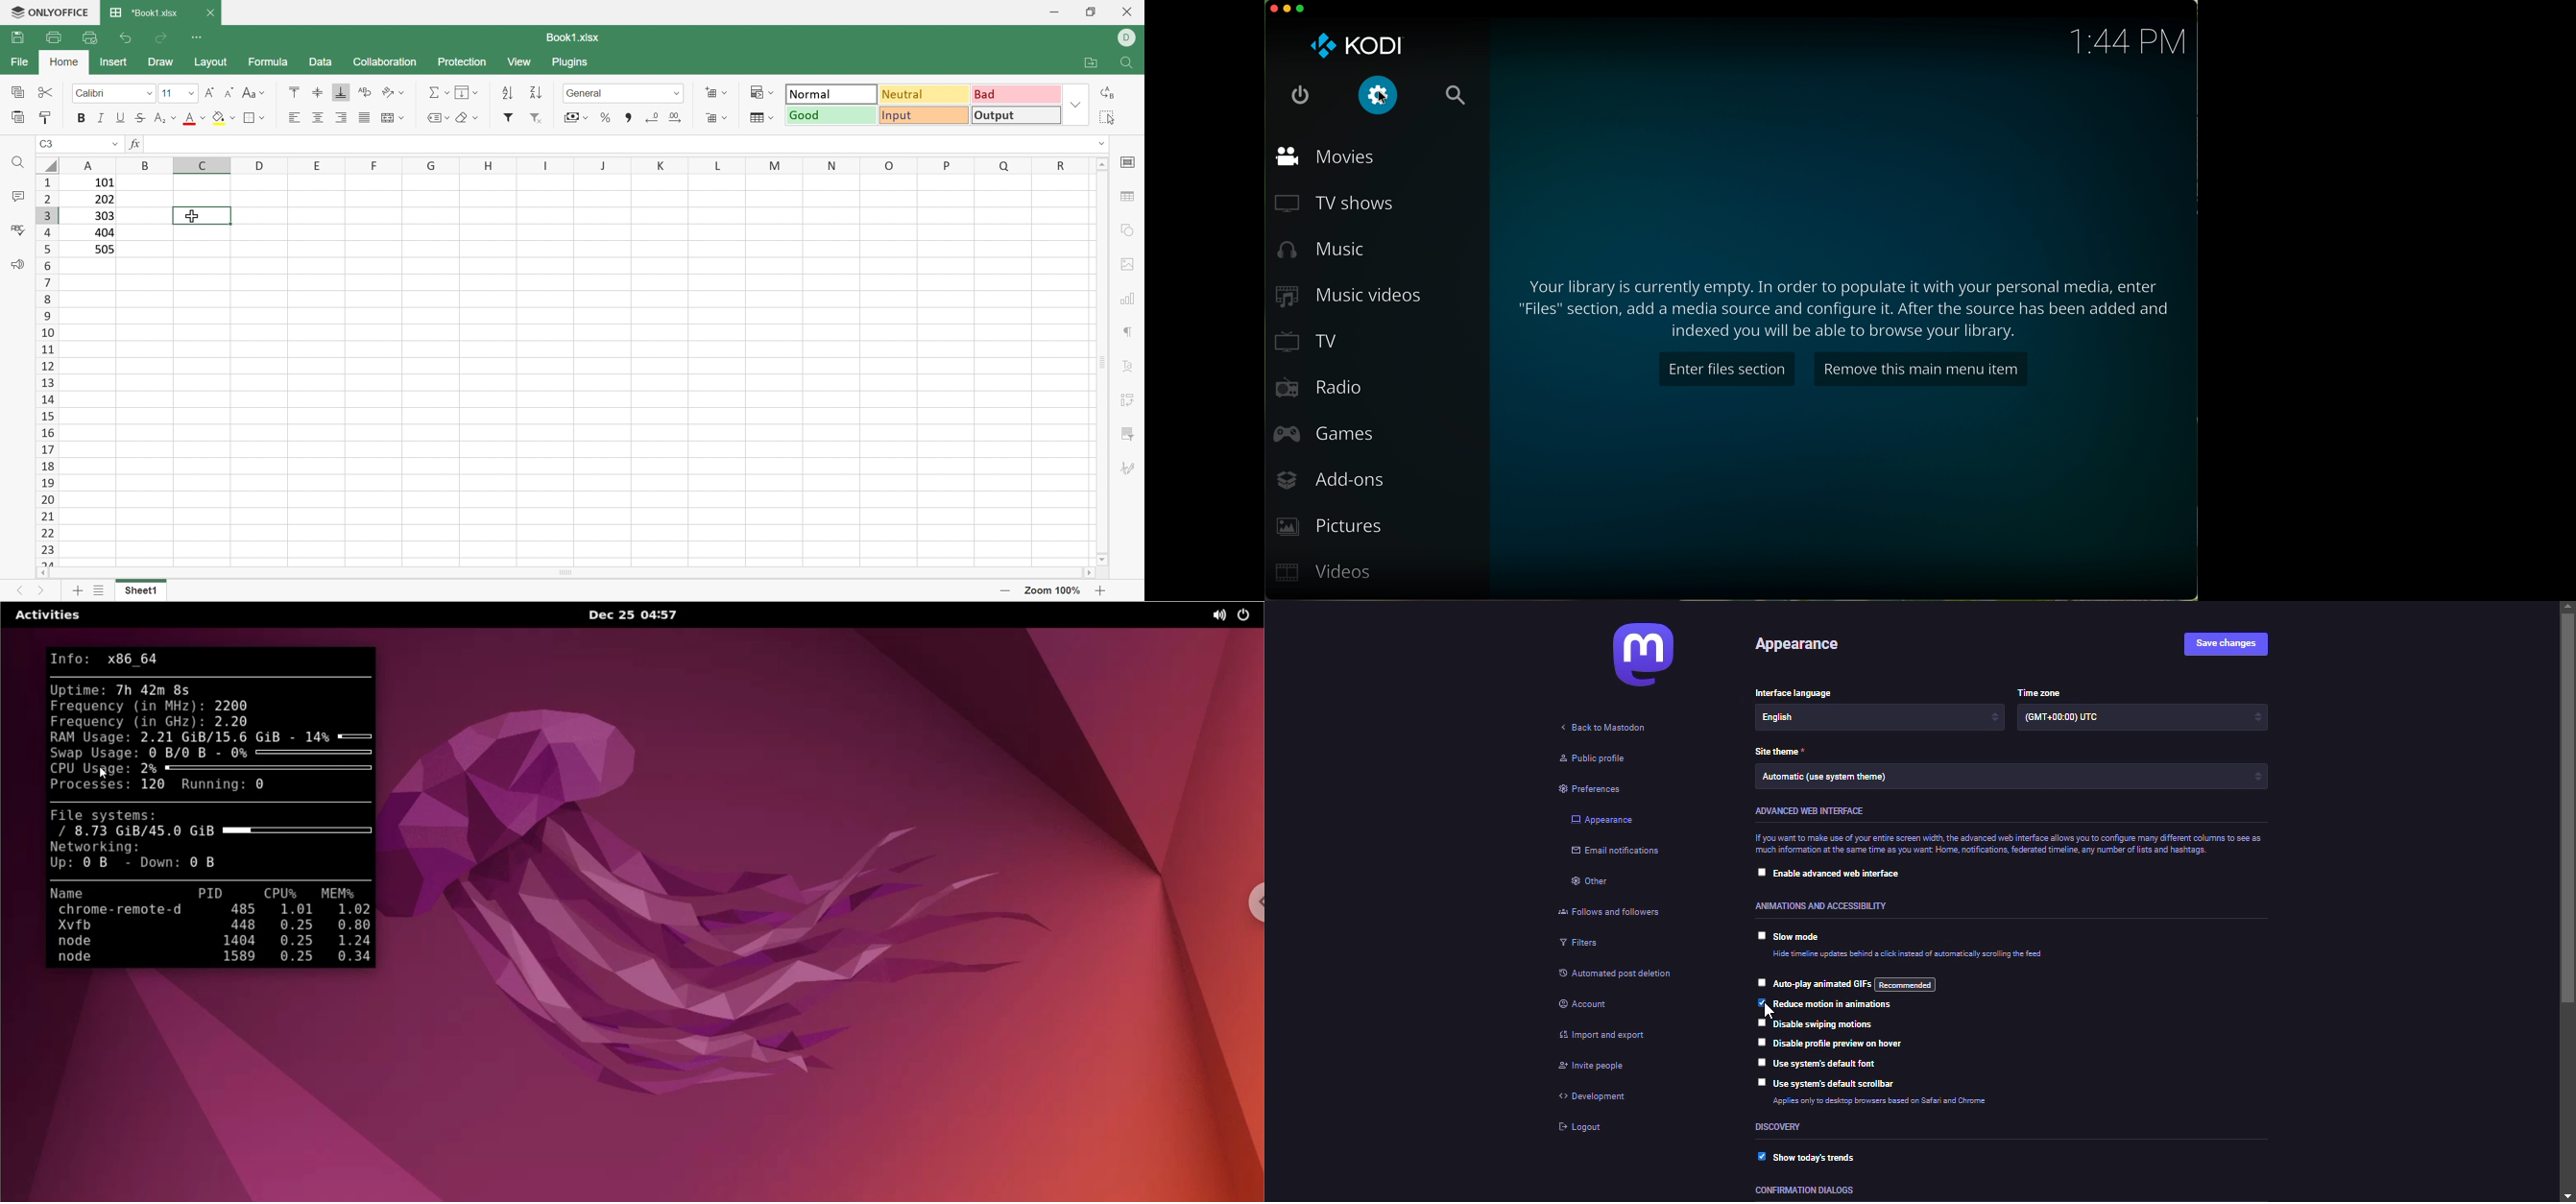 This screenshot has width=2576, height=1204. Describe the element at coordinates (1807, 810) in the screenshot. I see `advanced web interface` at that location.